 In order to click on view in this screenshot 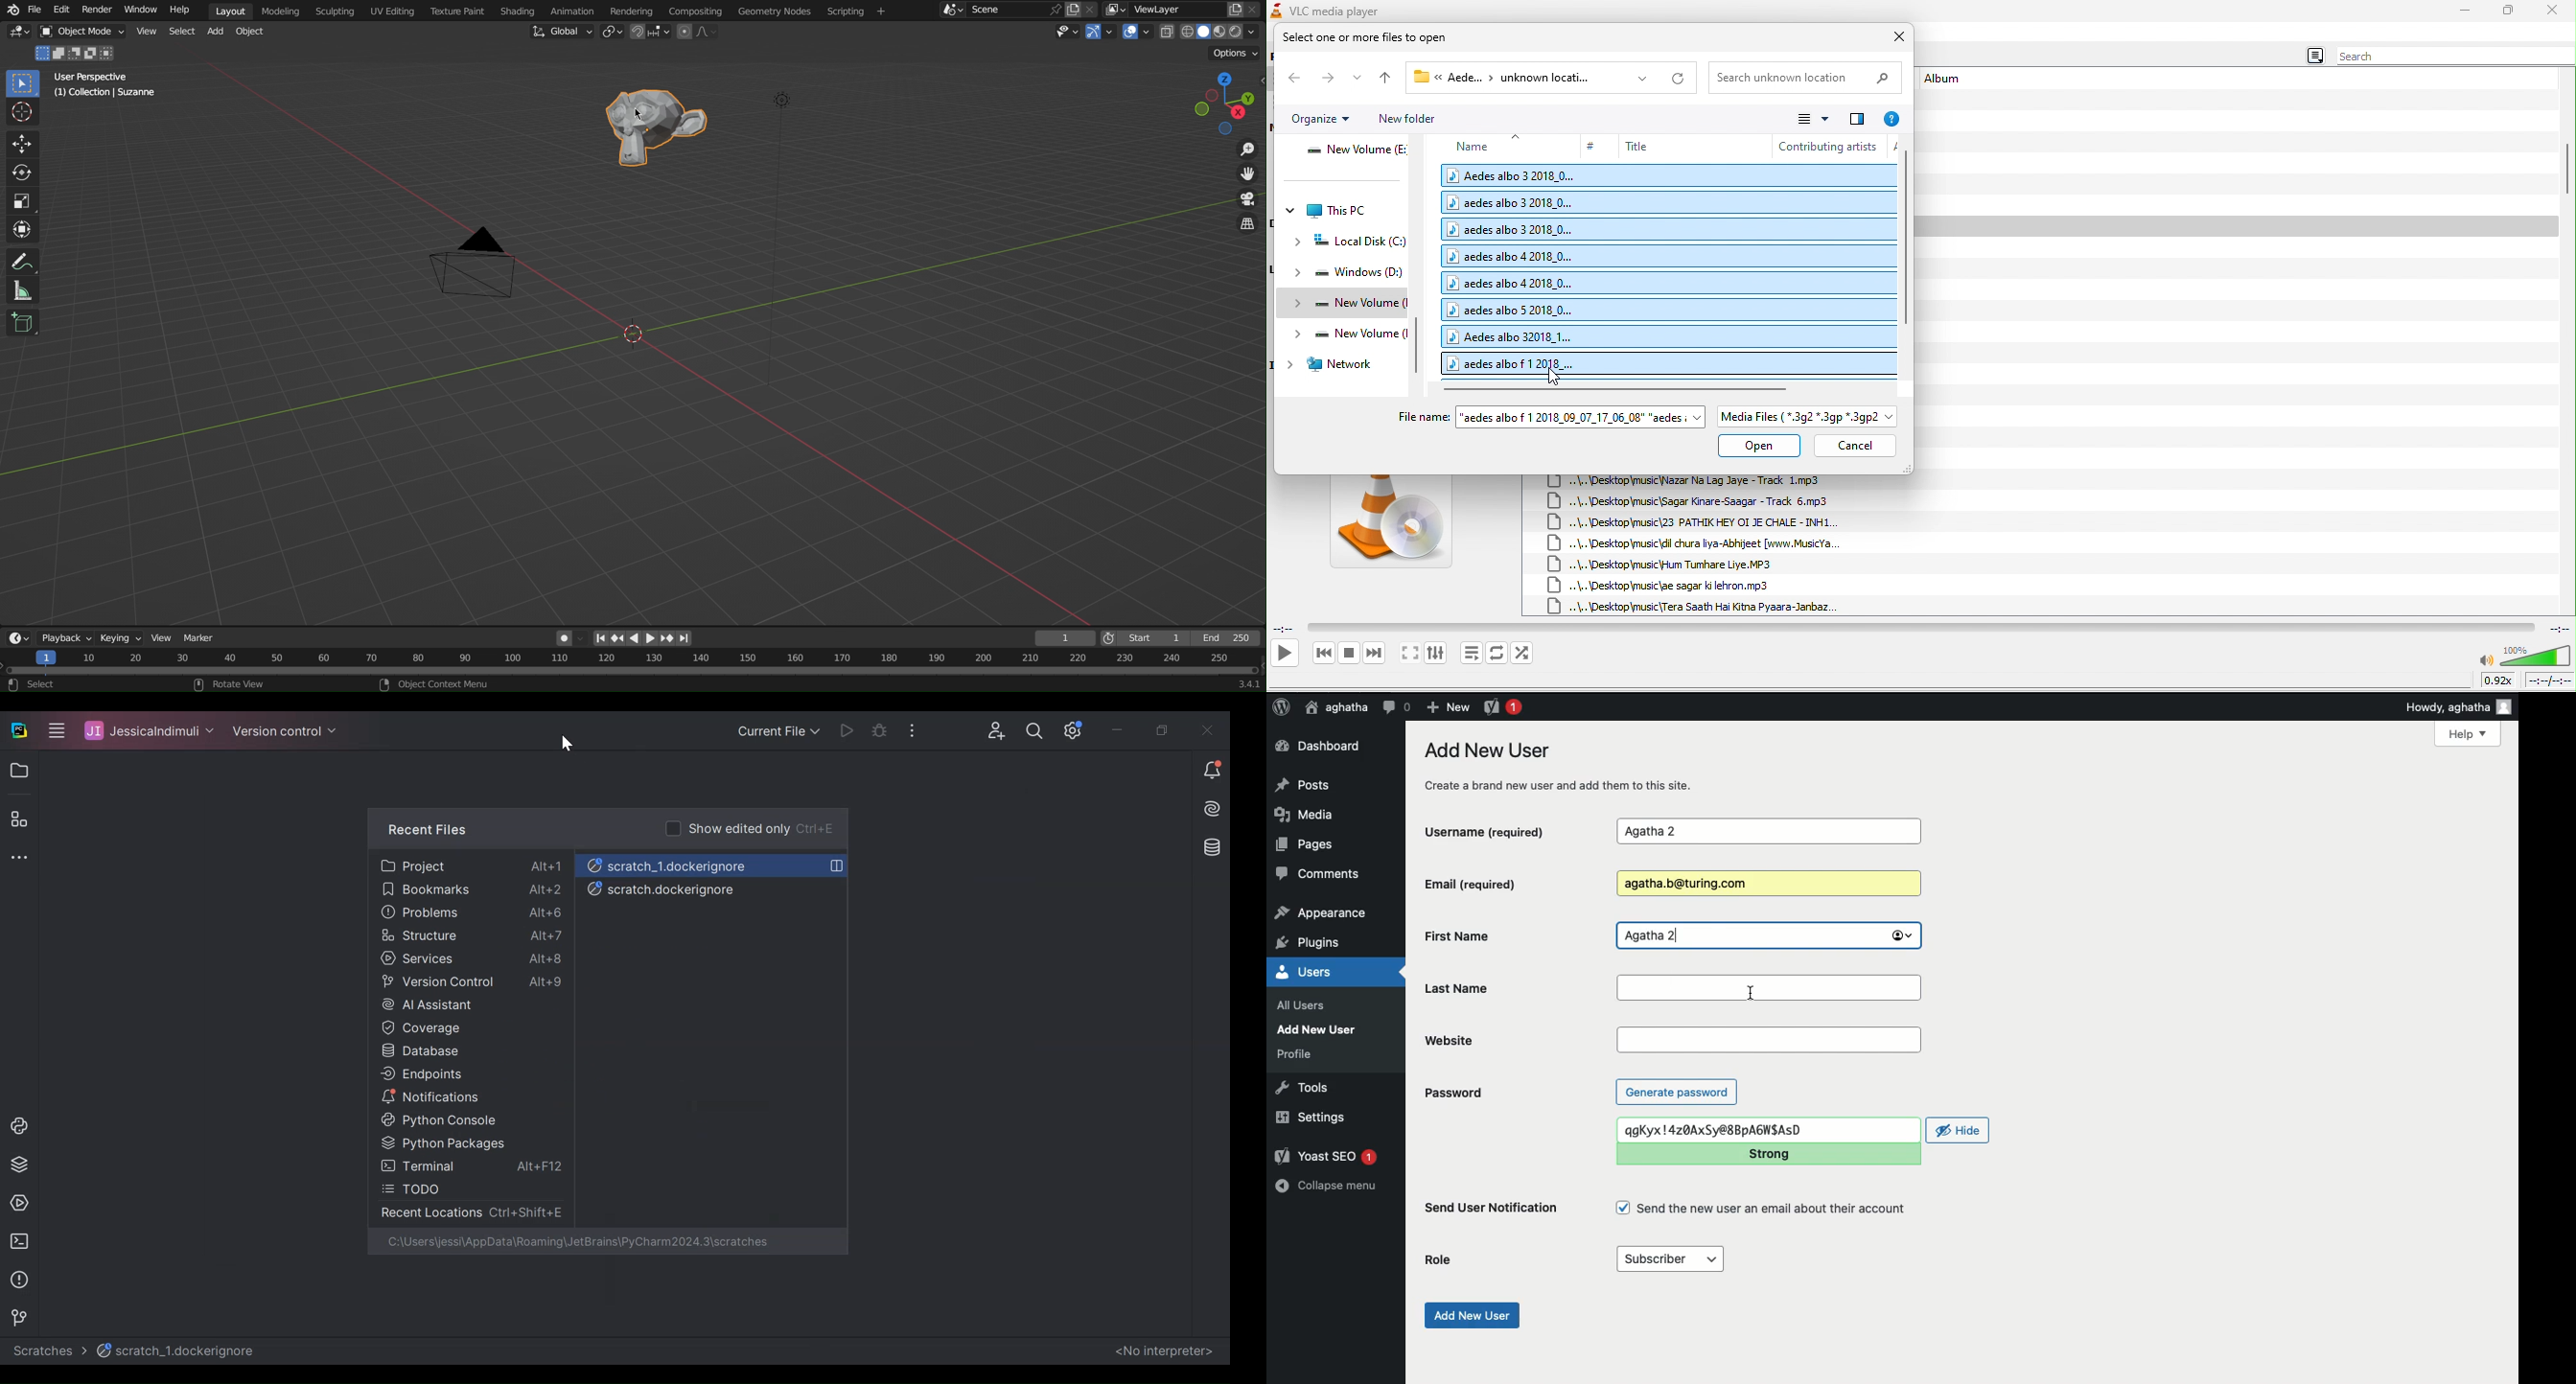, I will do `click(1810, 119)`.